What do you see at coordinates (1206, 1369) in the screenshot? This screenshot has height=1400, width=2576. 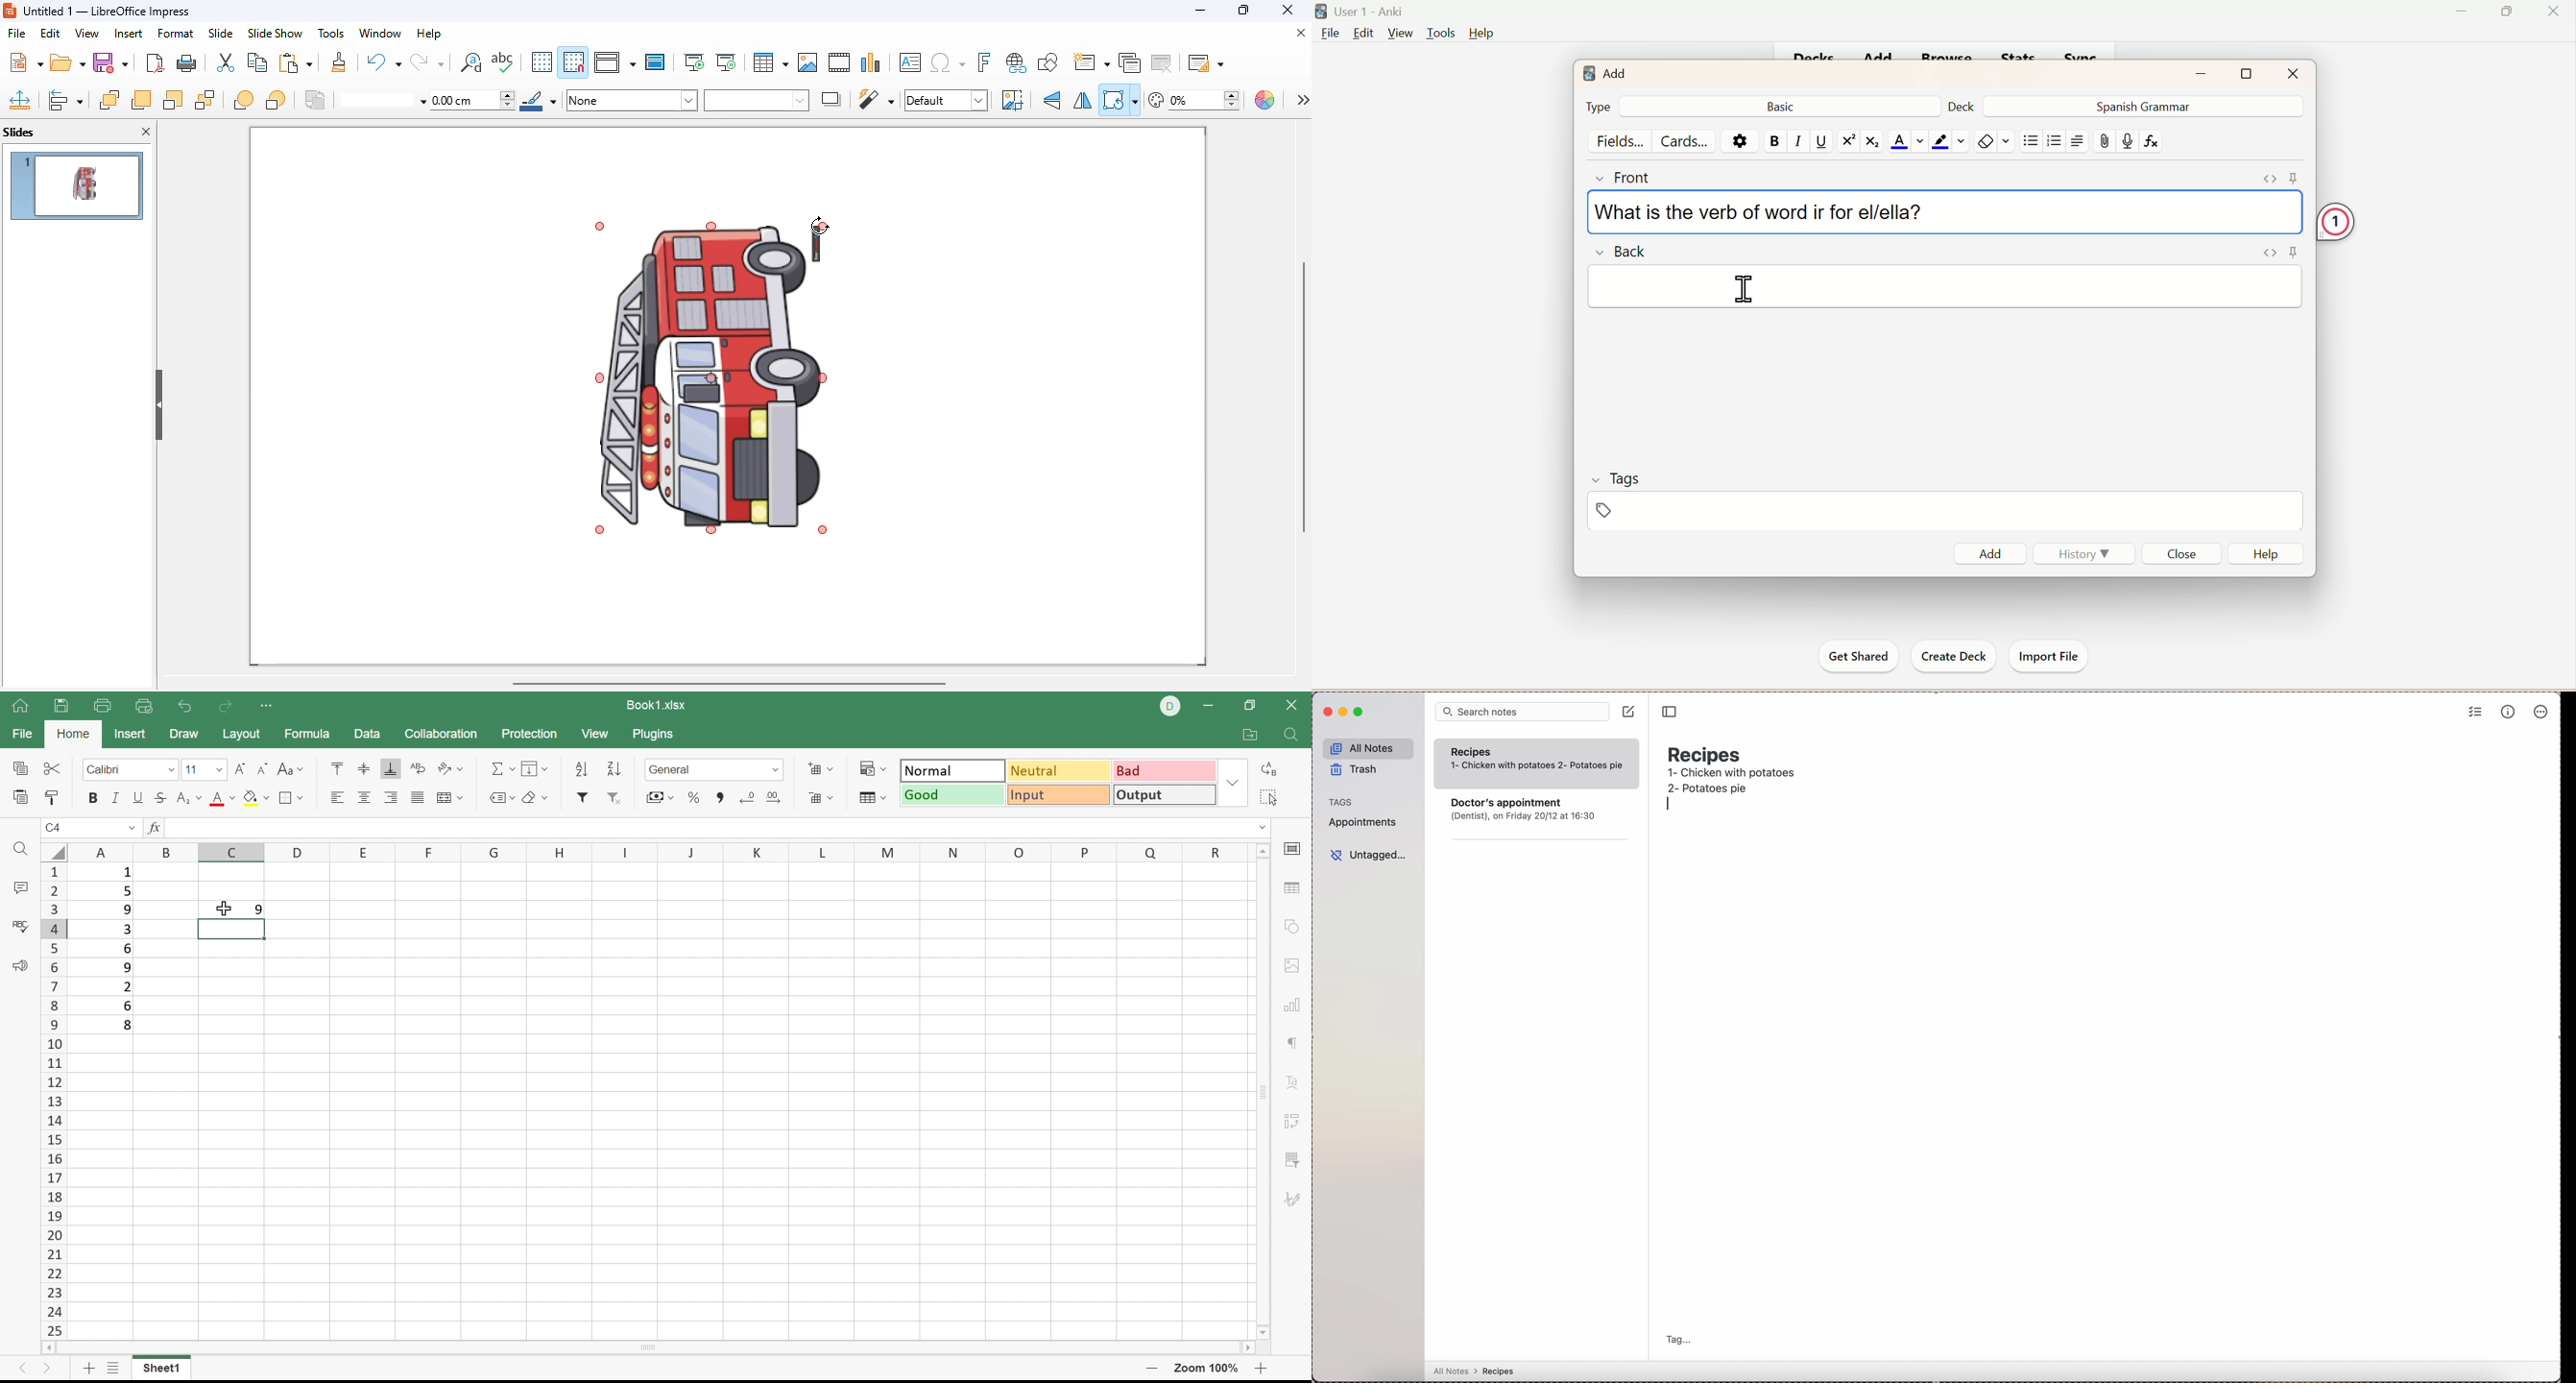 I see `Zoom 100%` at bounding box center [1206, 1369].